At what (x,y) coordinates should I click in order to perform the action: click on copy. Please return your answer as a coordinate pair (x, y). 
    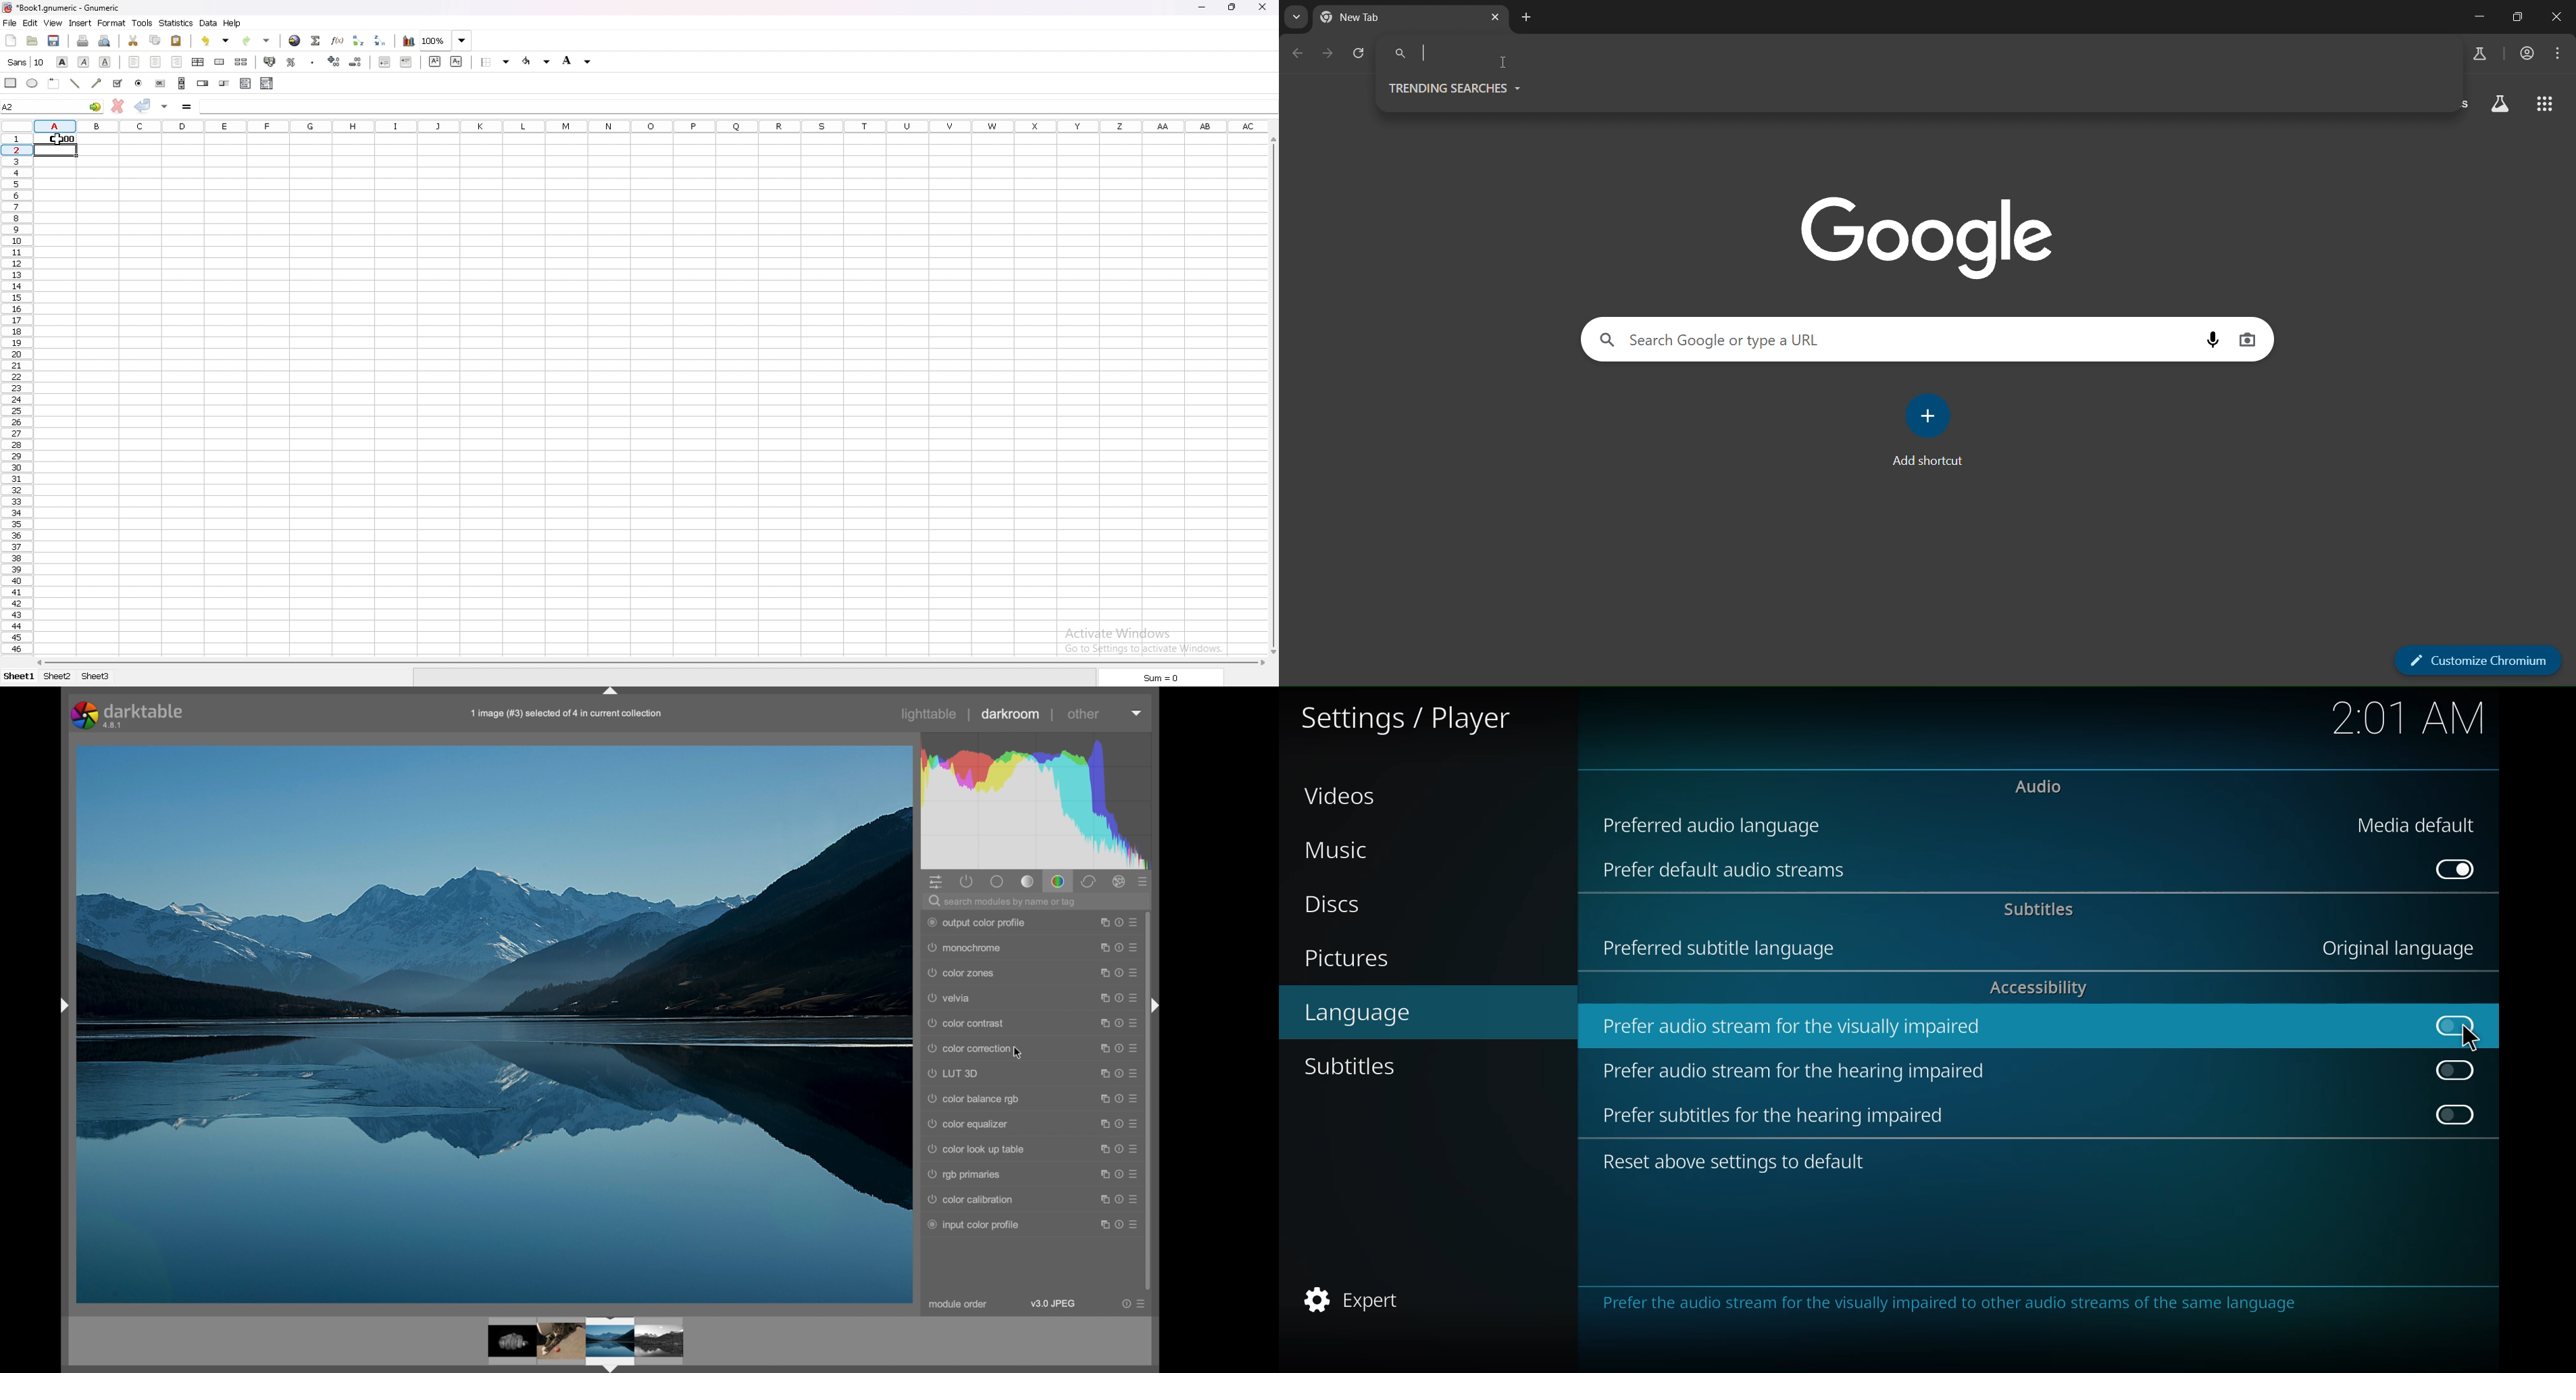
    Looking at the image, I should click on (155, 41).